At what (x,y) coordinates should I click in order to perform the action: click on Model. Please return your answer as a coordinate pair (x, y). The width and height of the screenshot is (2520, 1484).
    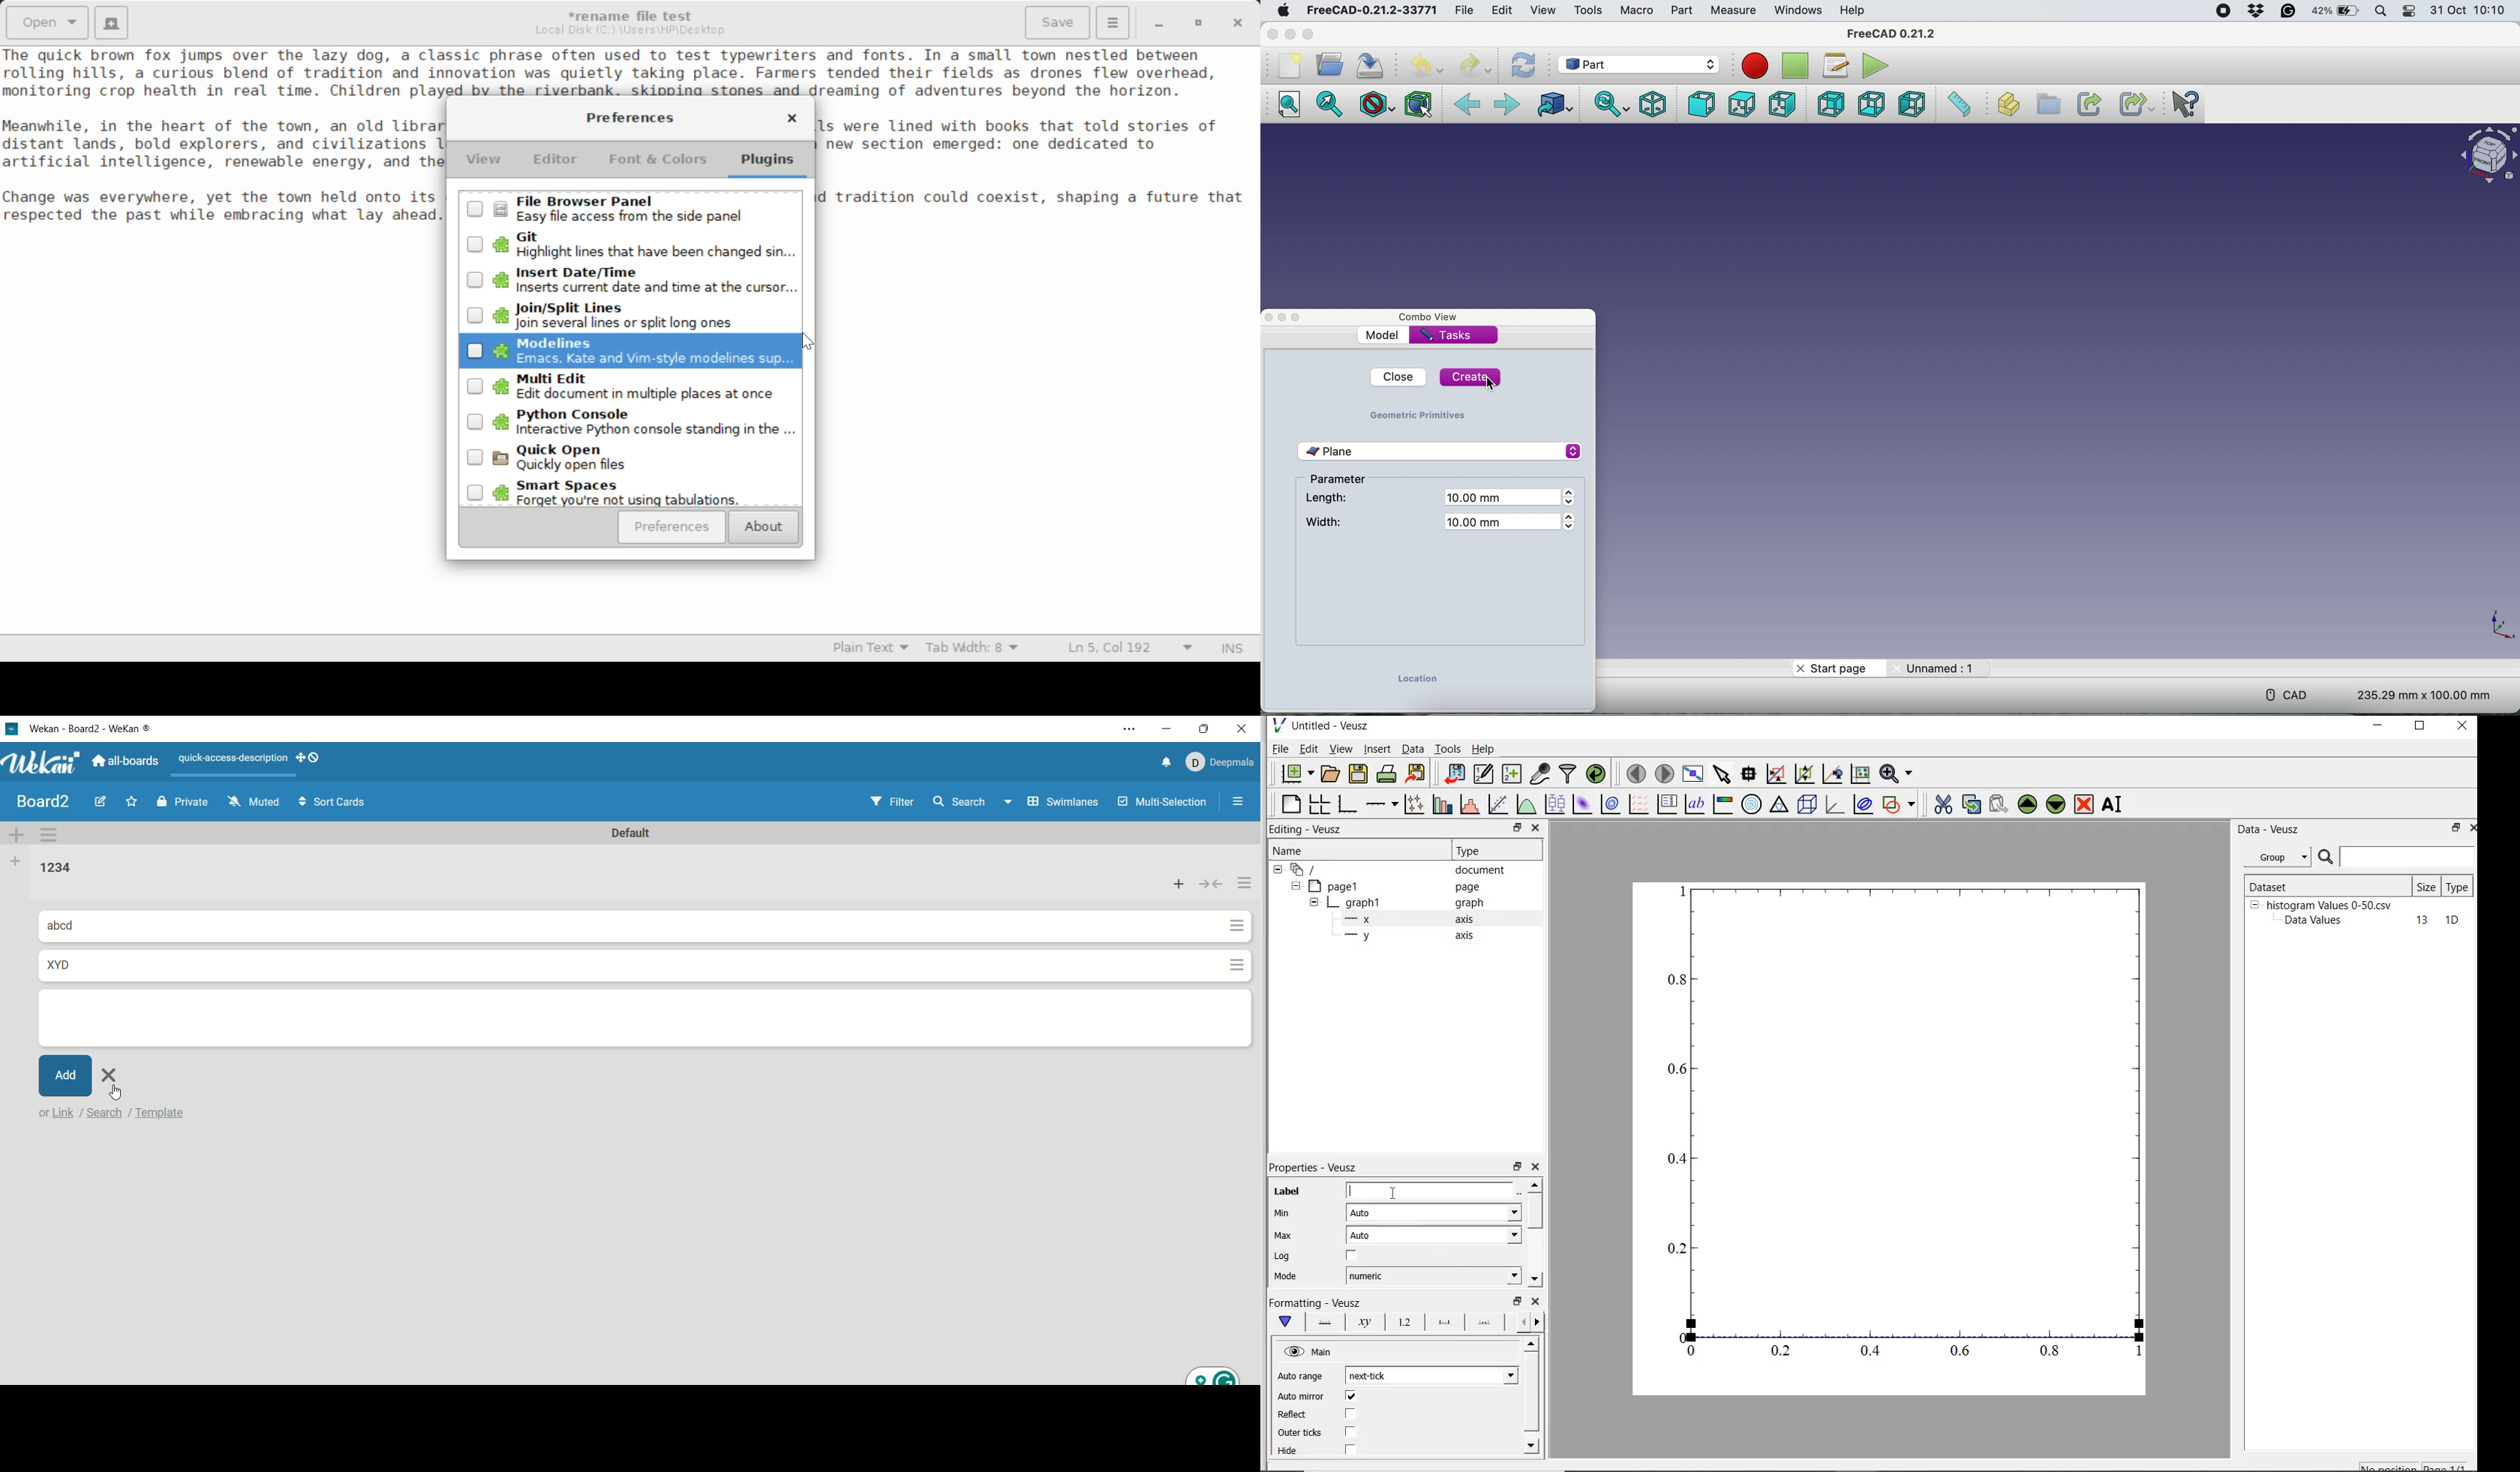
    Looking at the image, I should click on (1385, 335).